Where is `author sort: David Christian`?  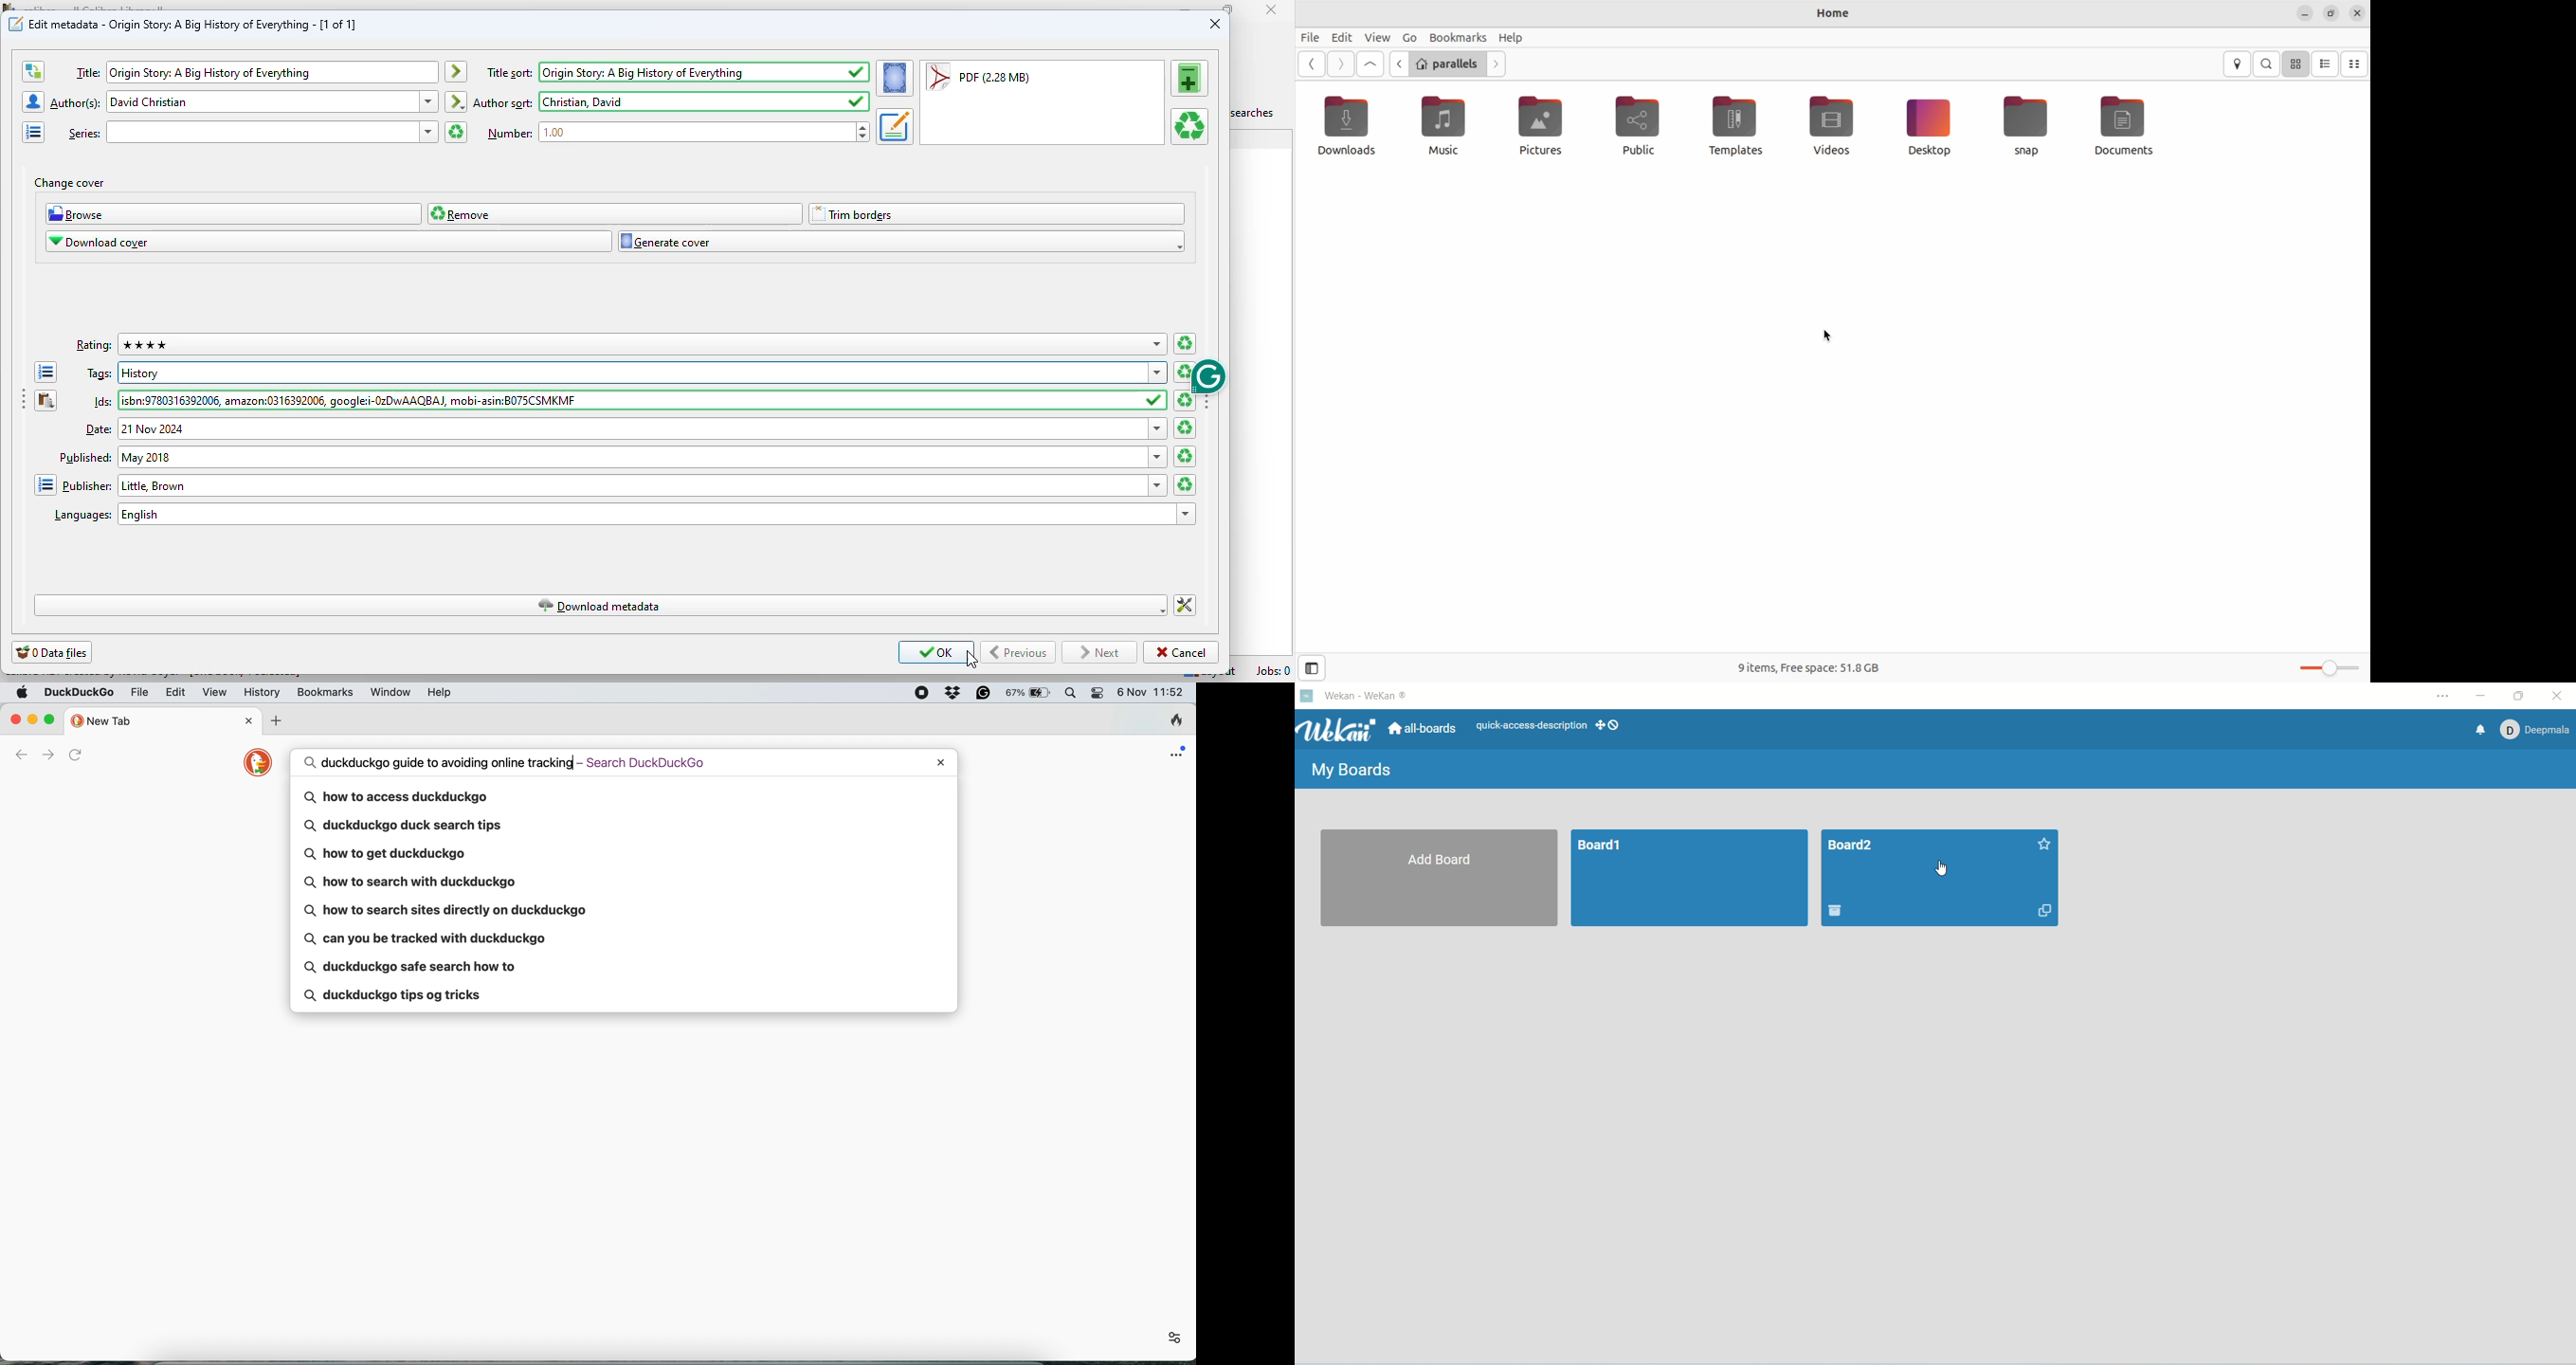 author sort: David Christian is located at coordinates (690, 101).